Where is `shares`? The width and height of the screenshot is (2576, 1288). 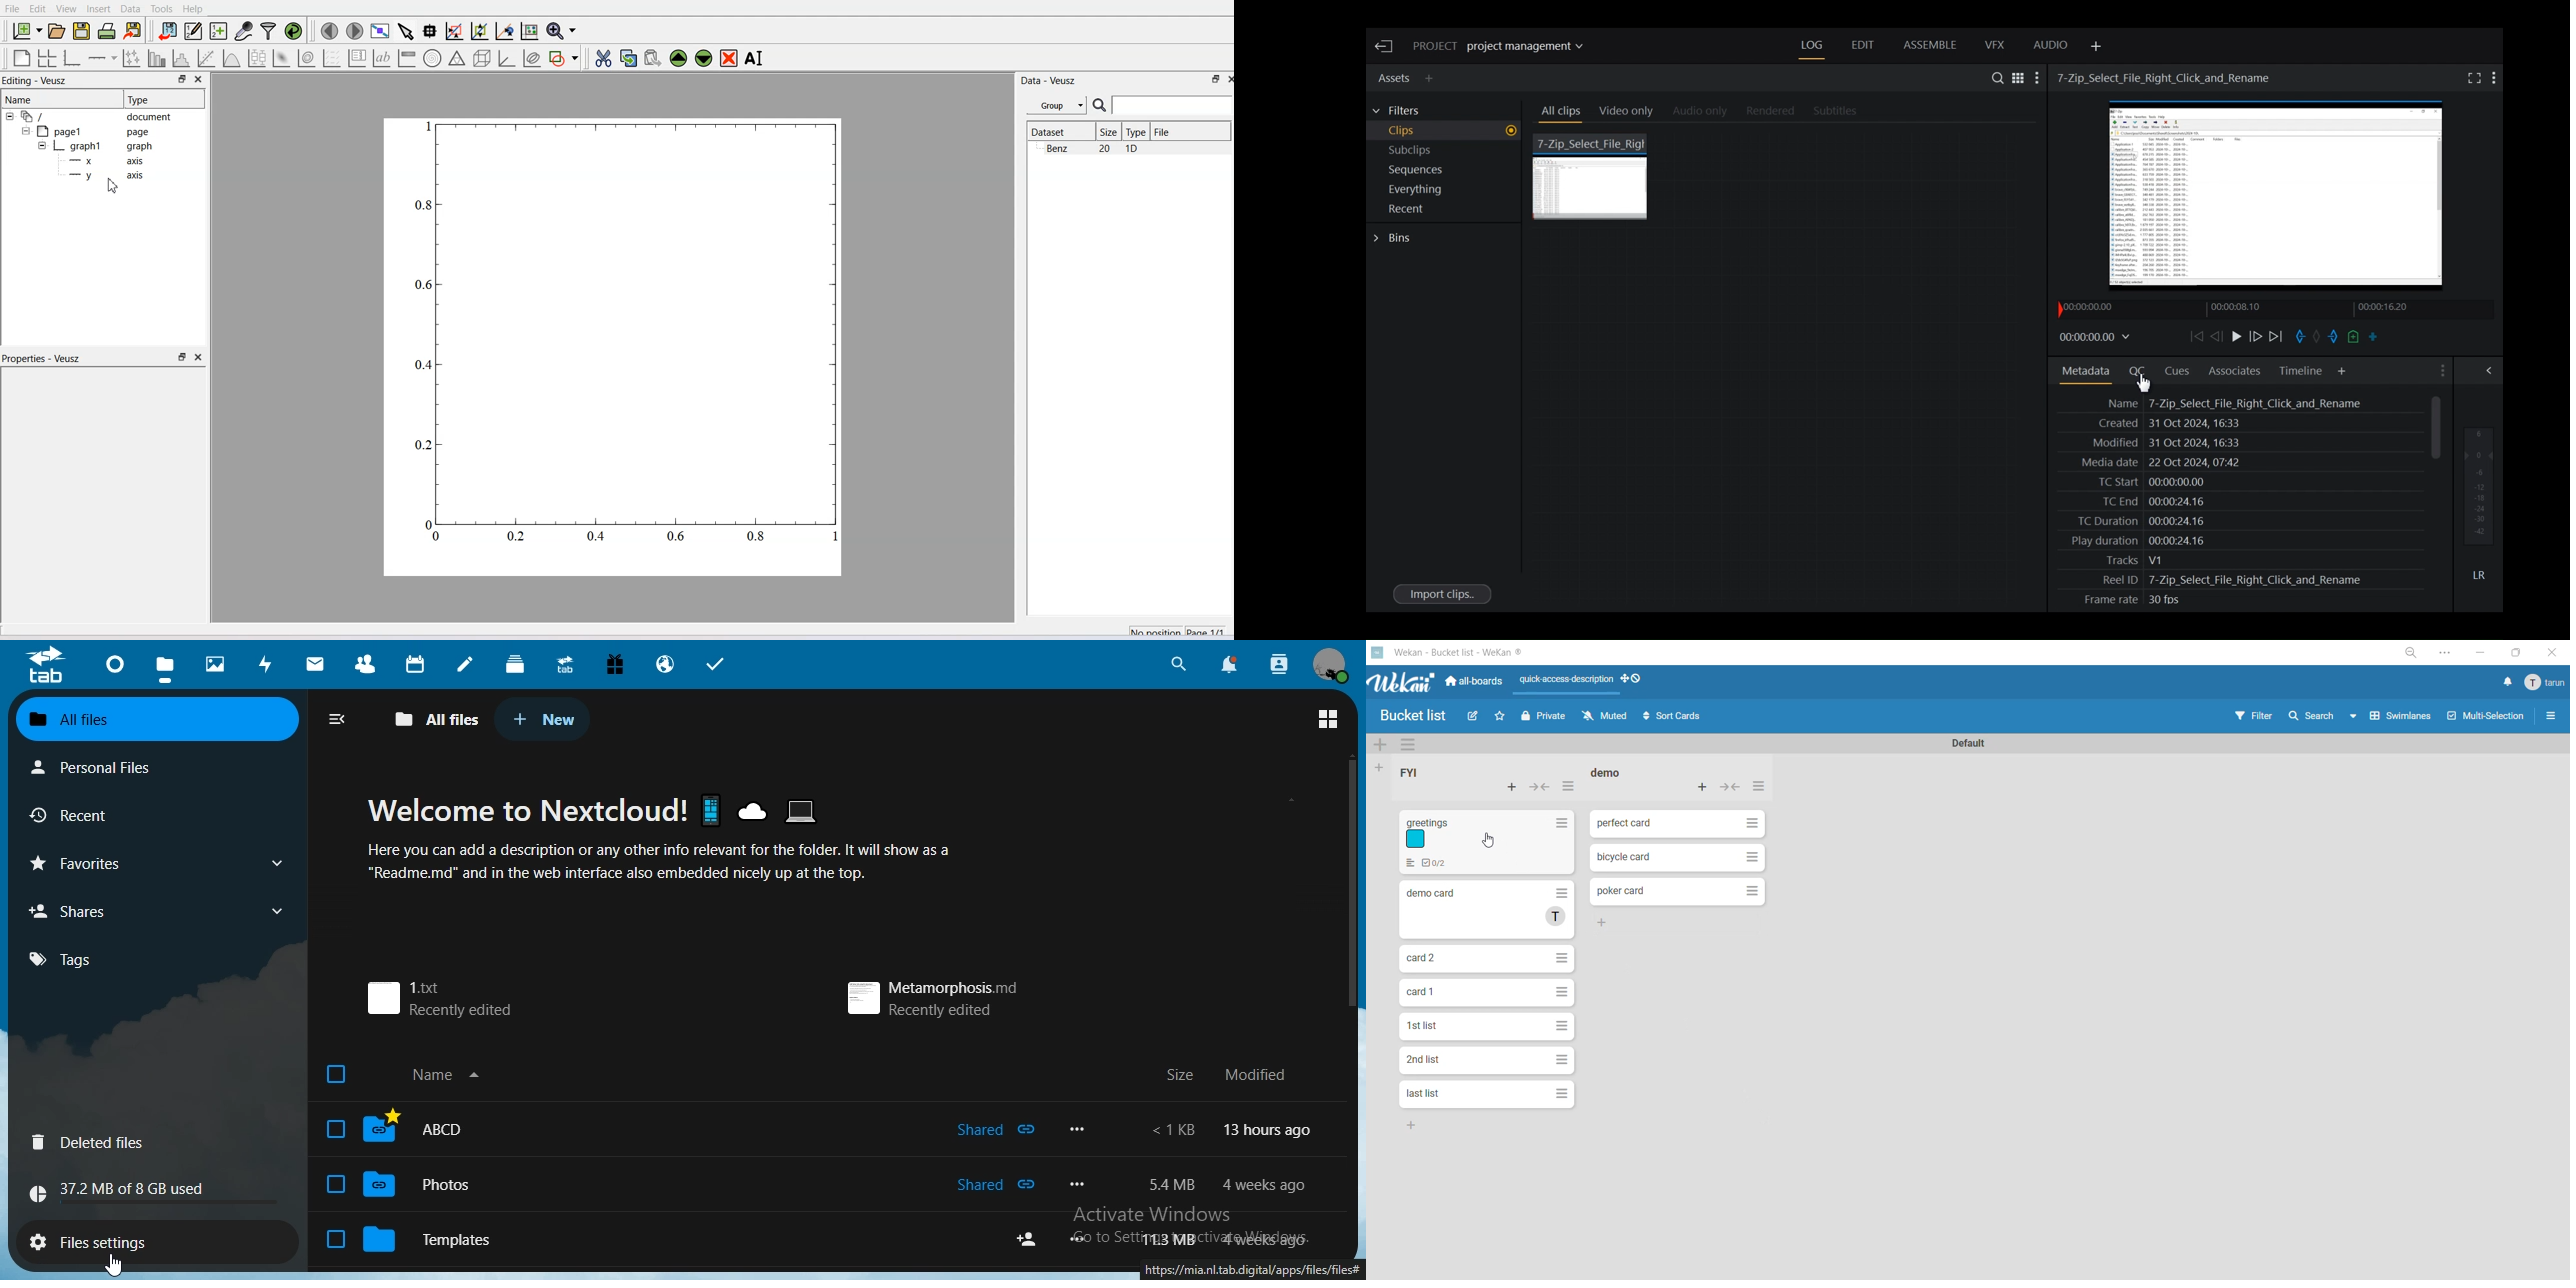 shares is located at coordinates (160, 911).